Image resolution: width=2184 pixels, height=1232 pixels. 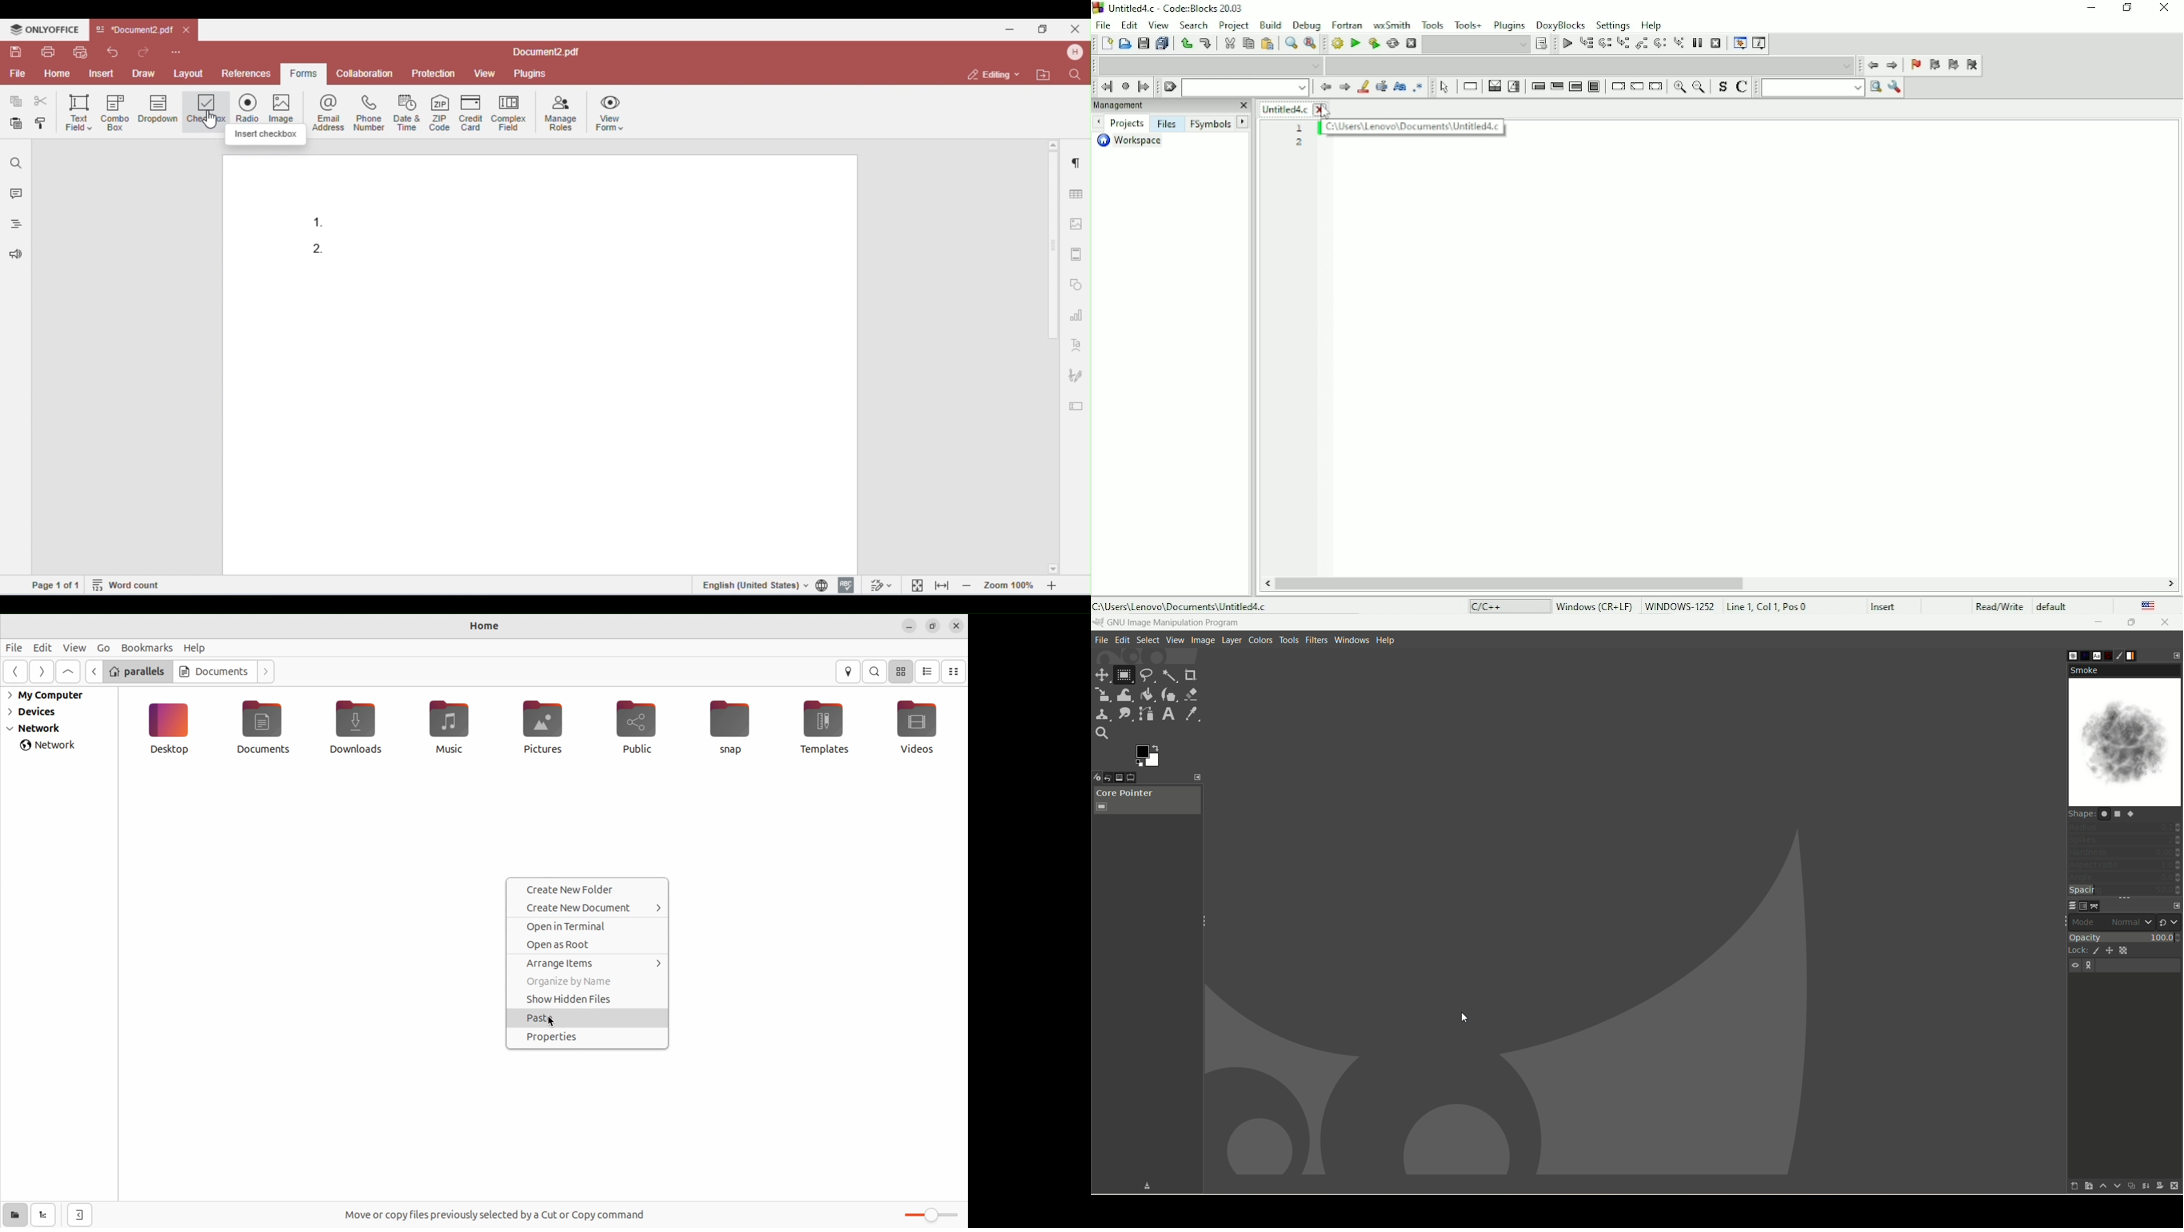 What do you see at coordinates (69, 672) in the screenshot?
I see `Go to parent folder` at bounding box center [69, 672].